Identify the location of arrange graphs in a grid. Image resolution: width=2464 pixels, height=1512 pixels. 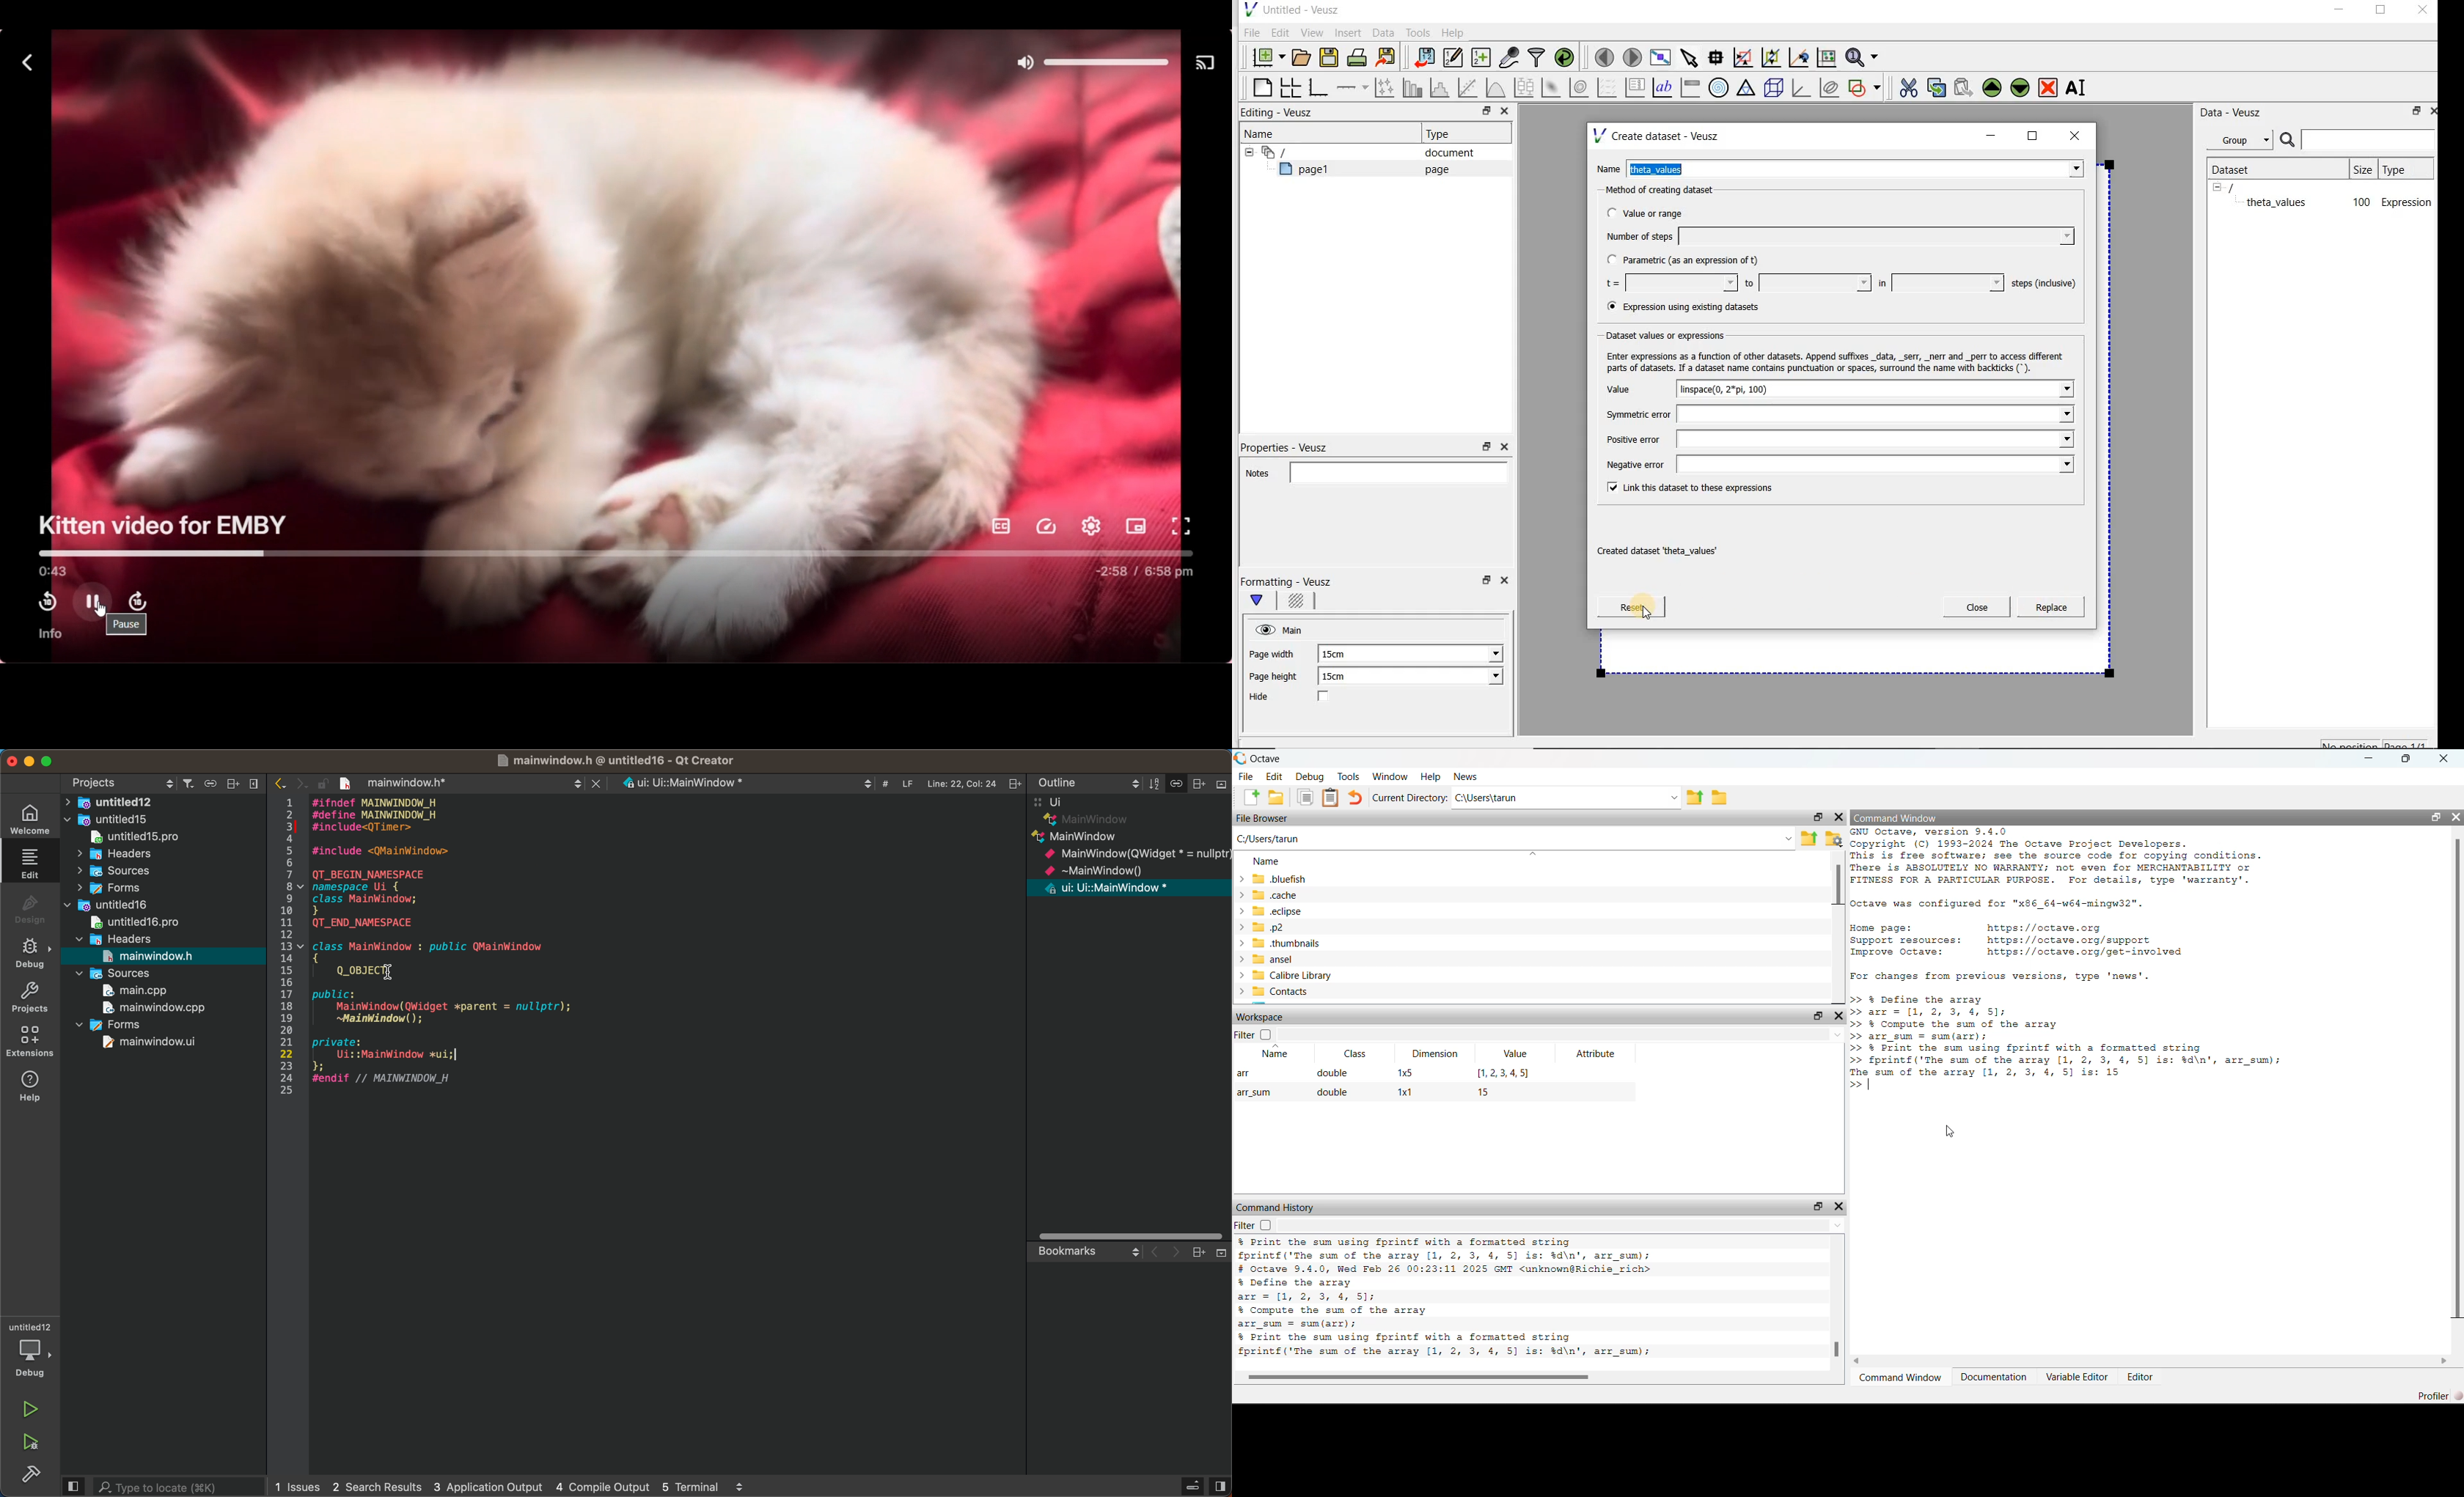
(1289, 87).